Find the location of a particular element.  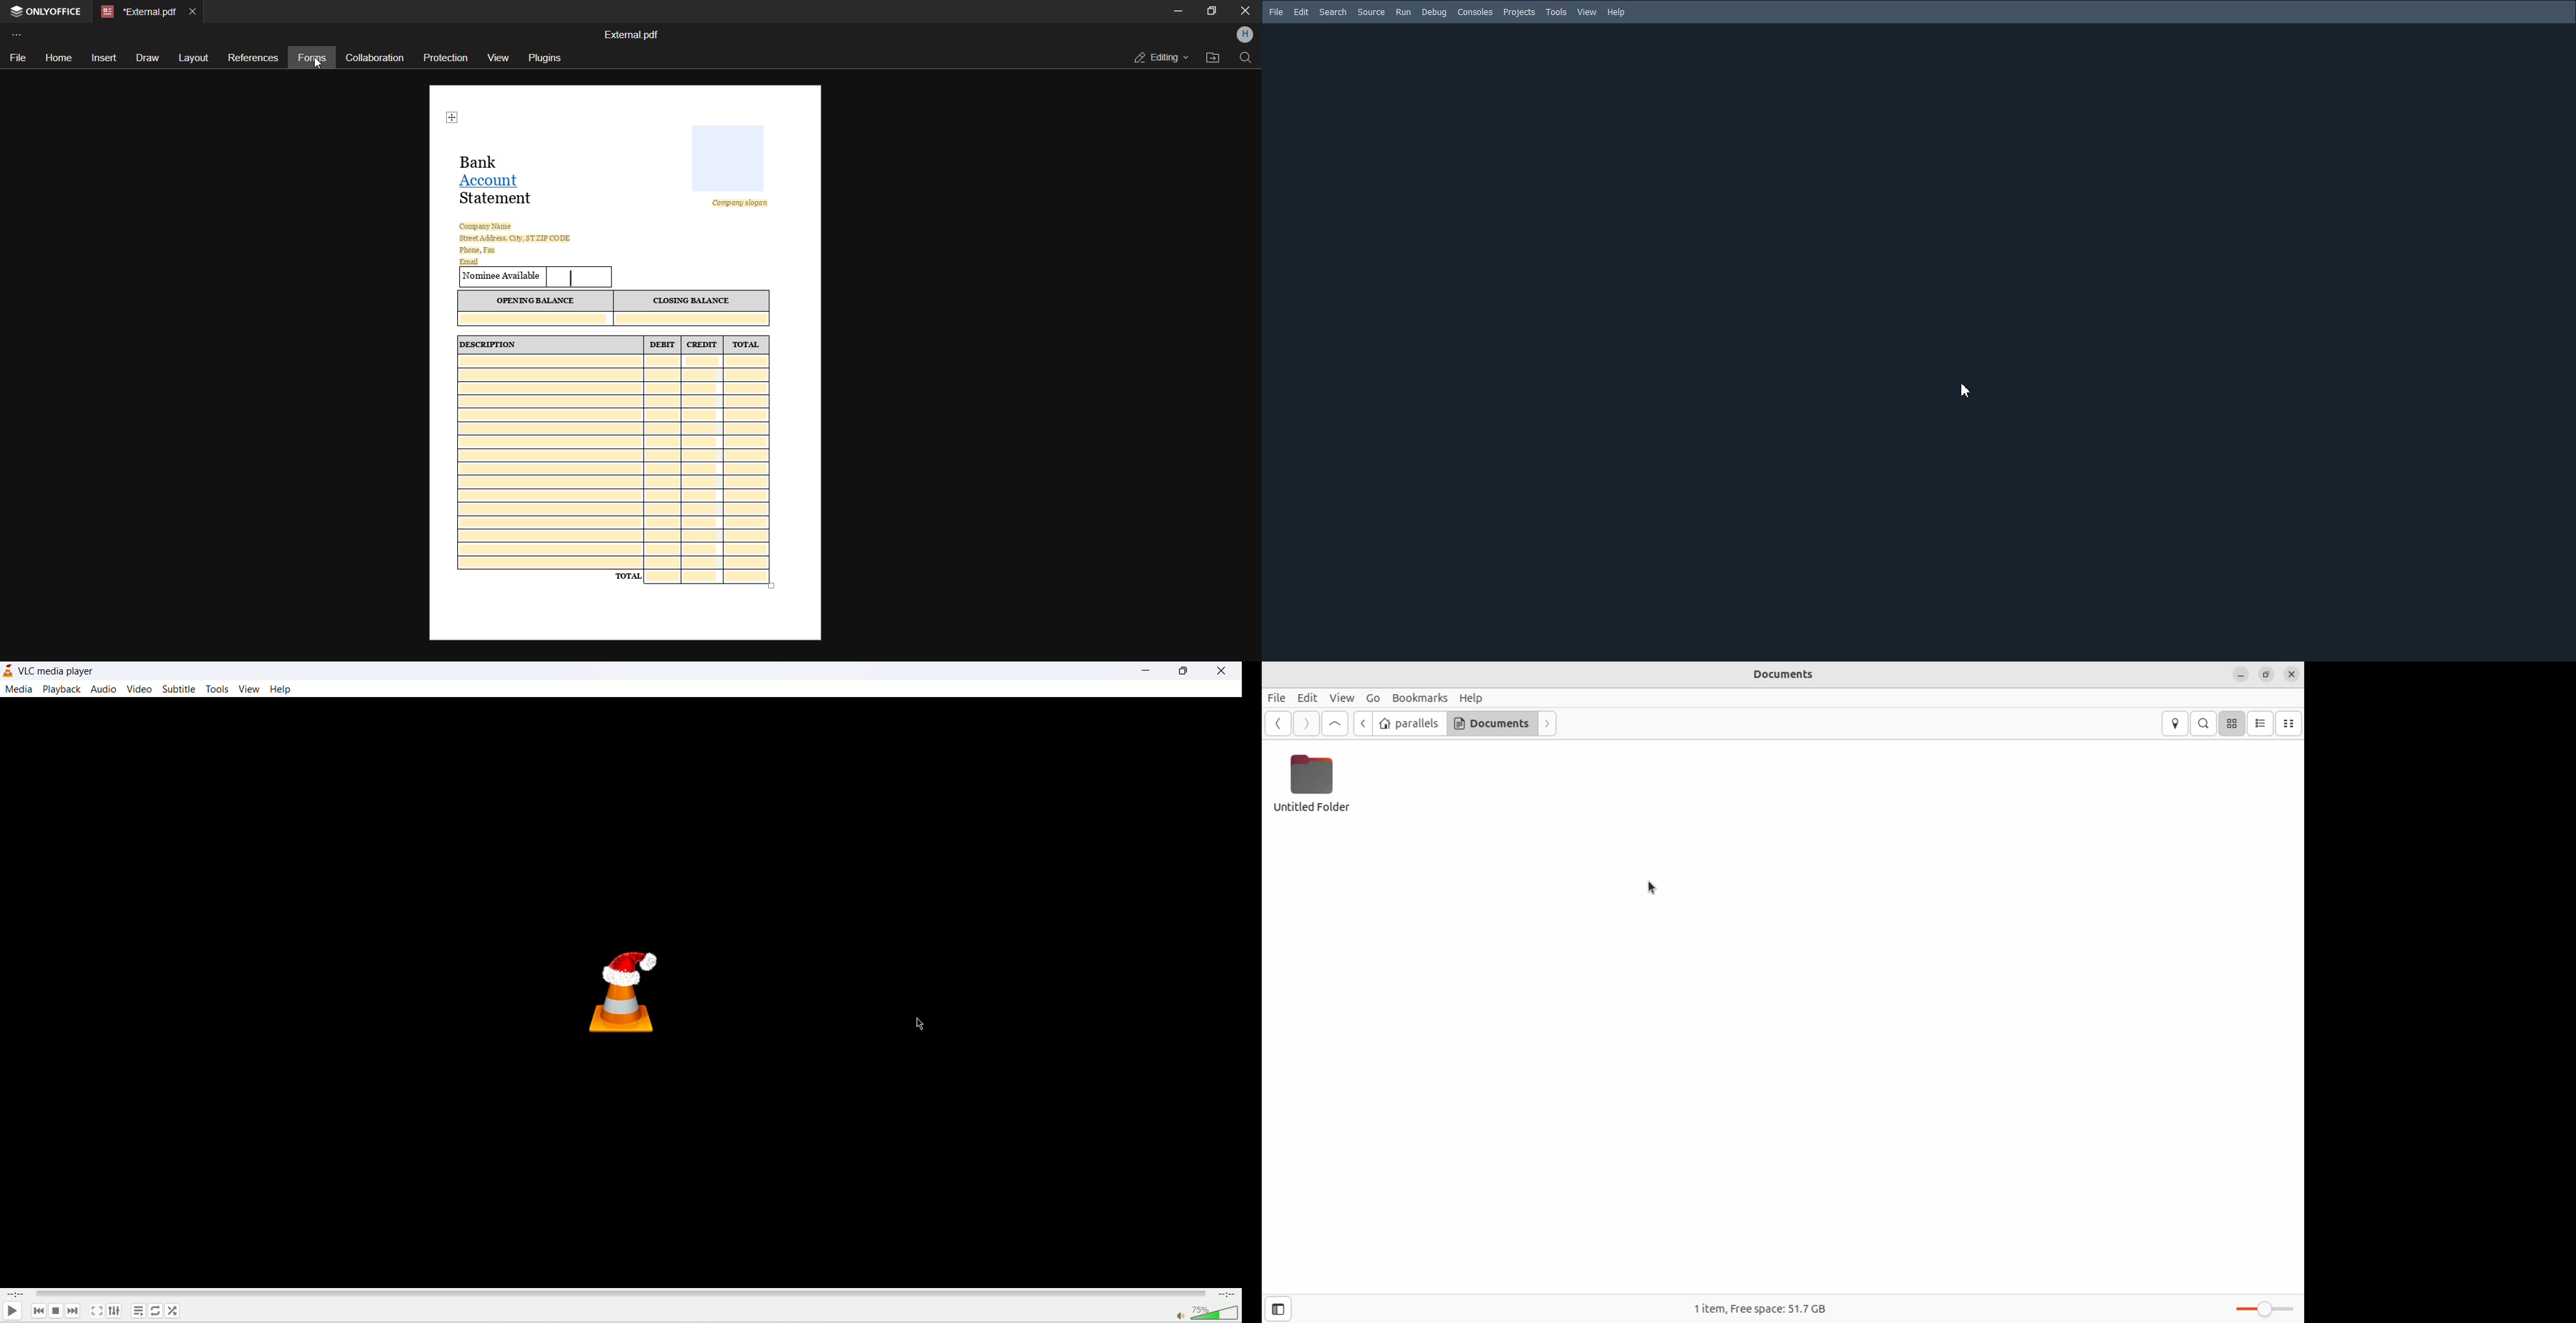

fullscreen is located at coordinates (96, 1311).